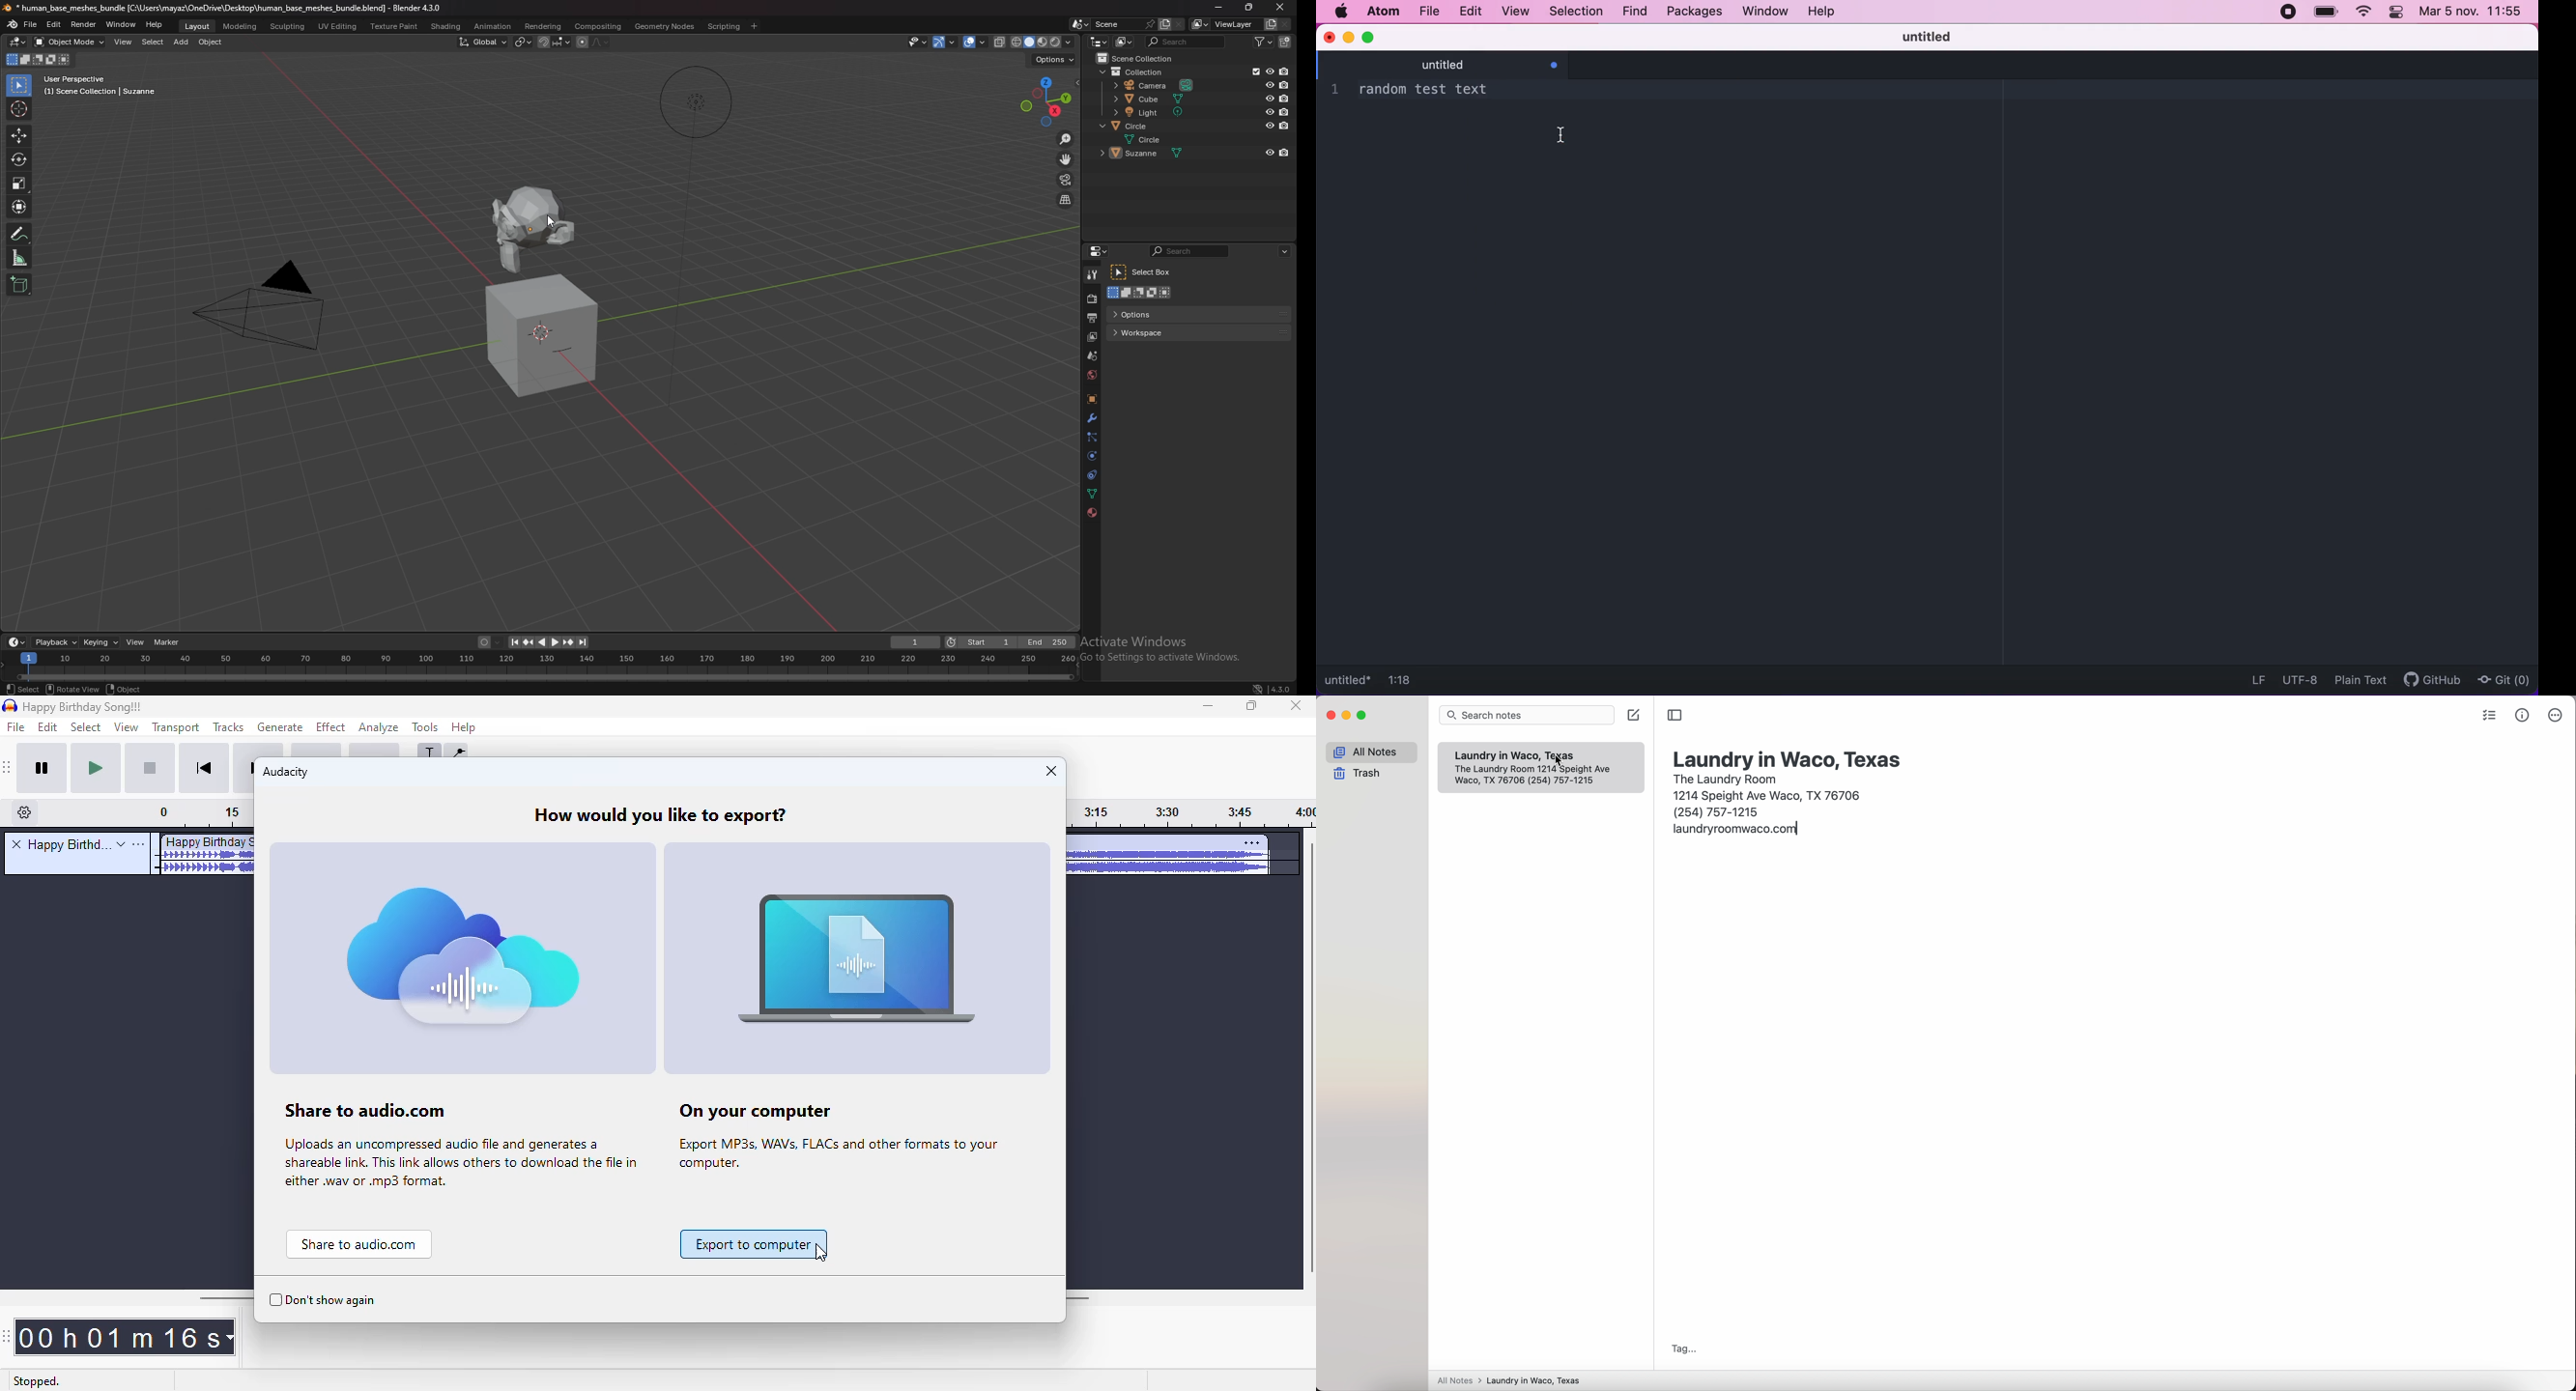 Image resolution: width=2576 pixels, height=1400 pixels. Describe the element at coordinates (1406, 678) in the screenshot. I see `1:18` at that location.